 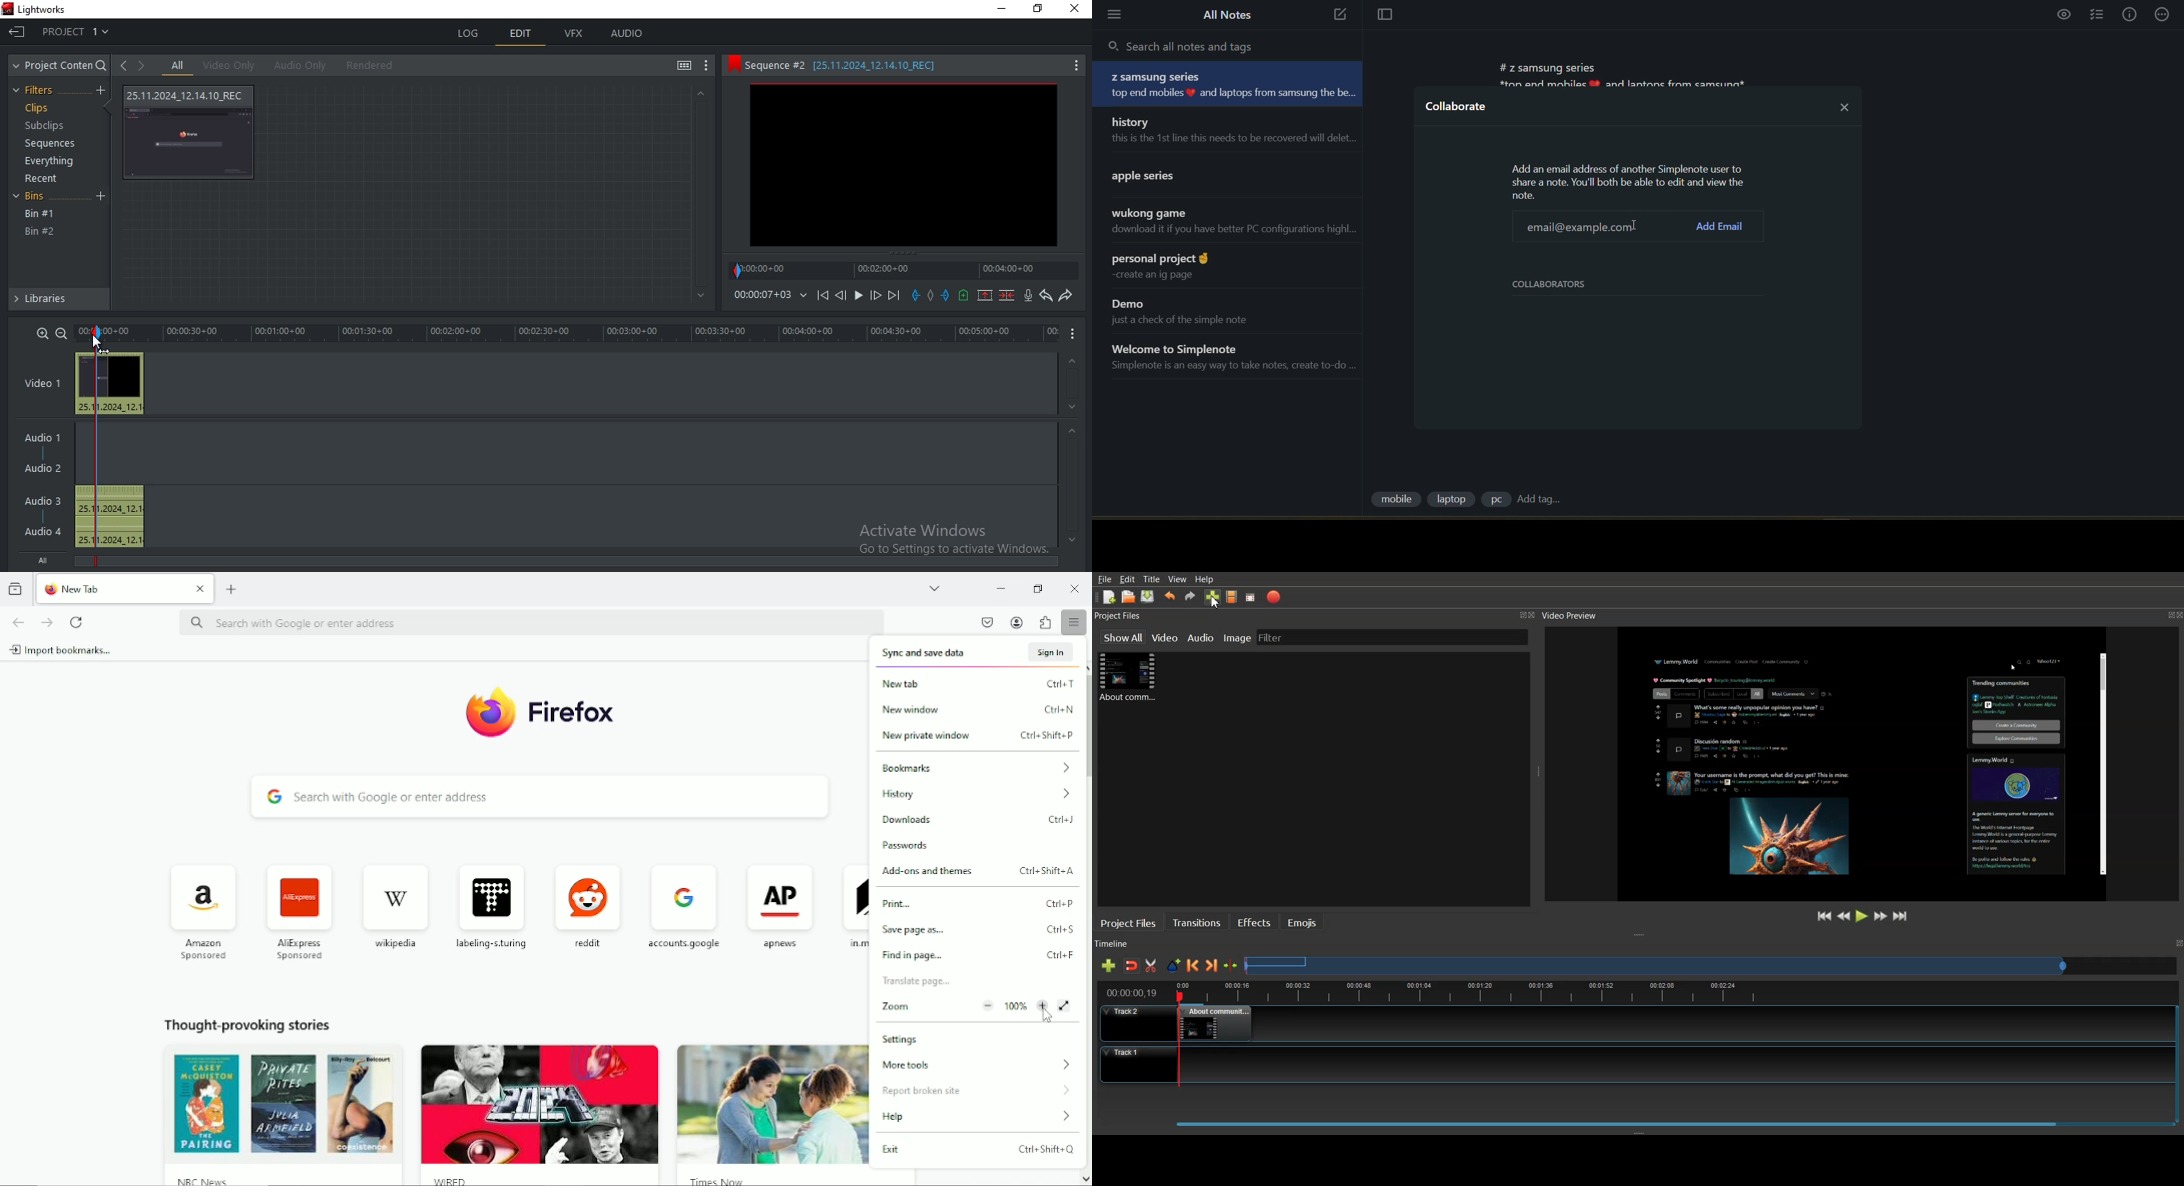 What do you see at coordinates (1190, 596) in the screenshot?
I see `Redo` at bounding box center [1190, 596].